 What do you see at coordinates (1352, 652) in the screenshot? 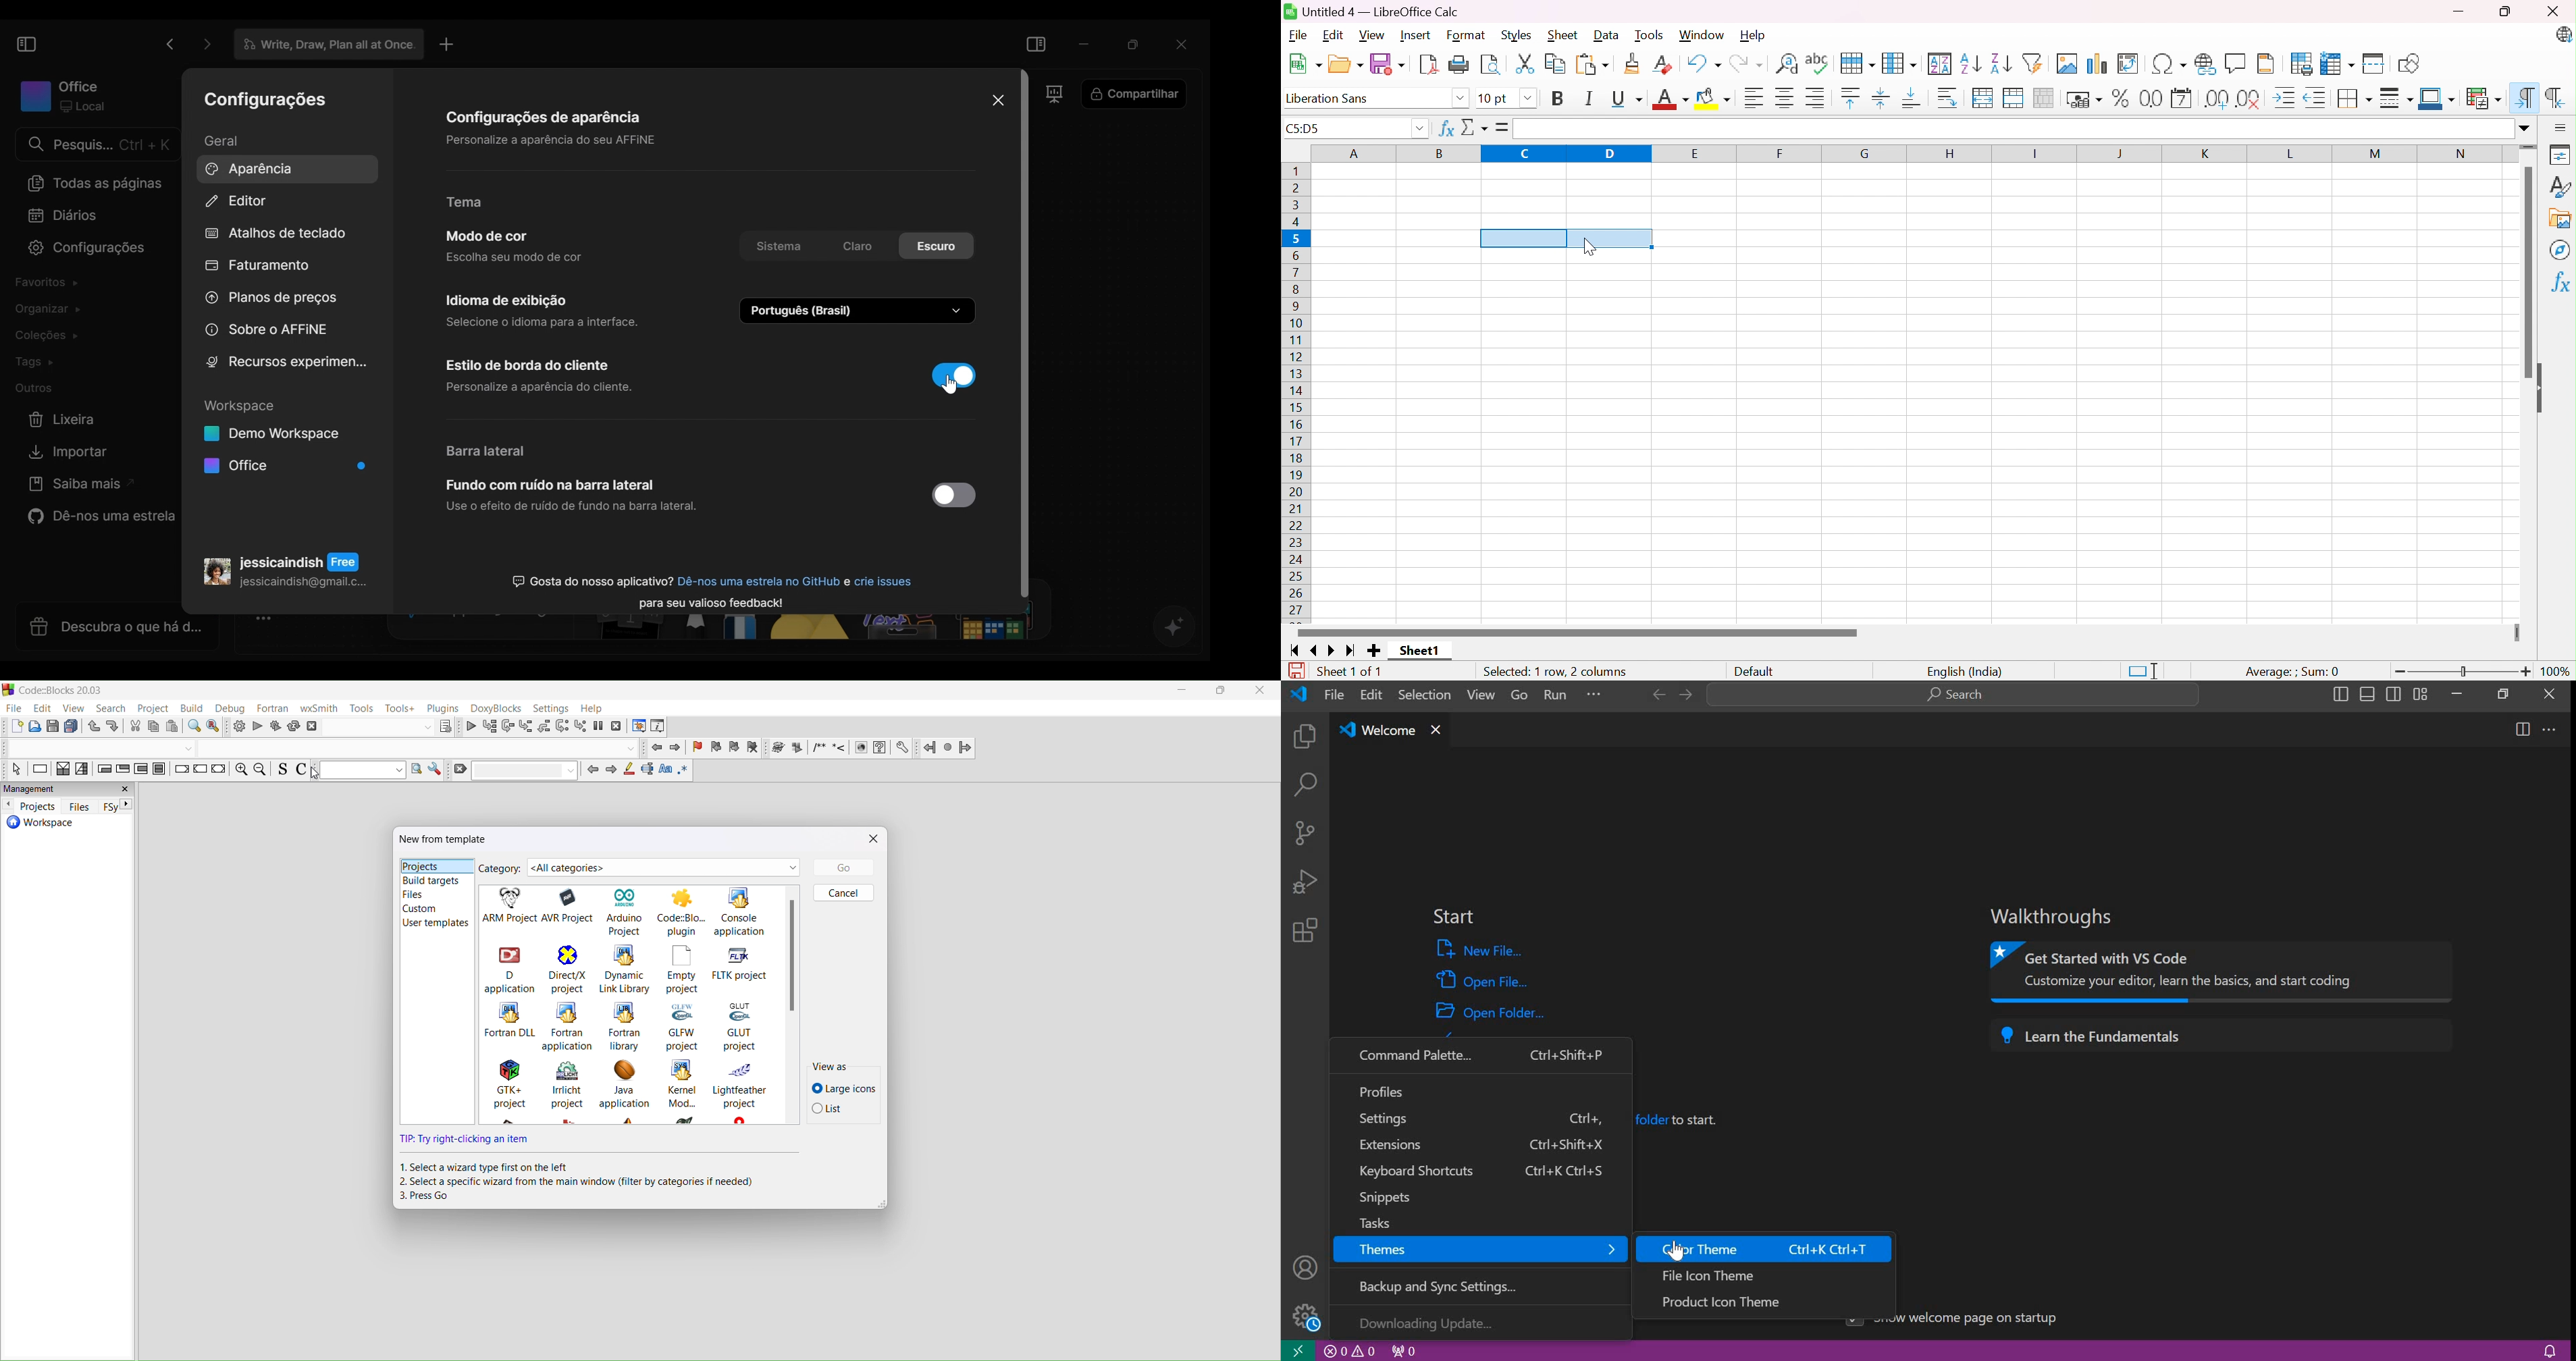
I see `Scroll to last sheet` at bounding box center [1352, 652].